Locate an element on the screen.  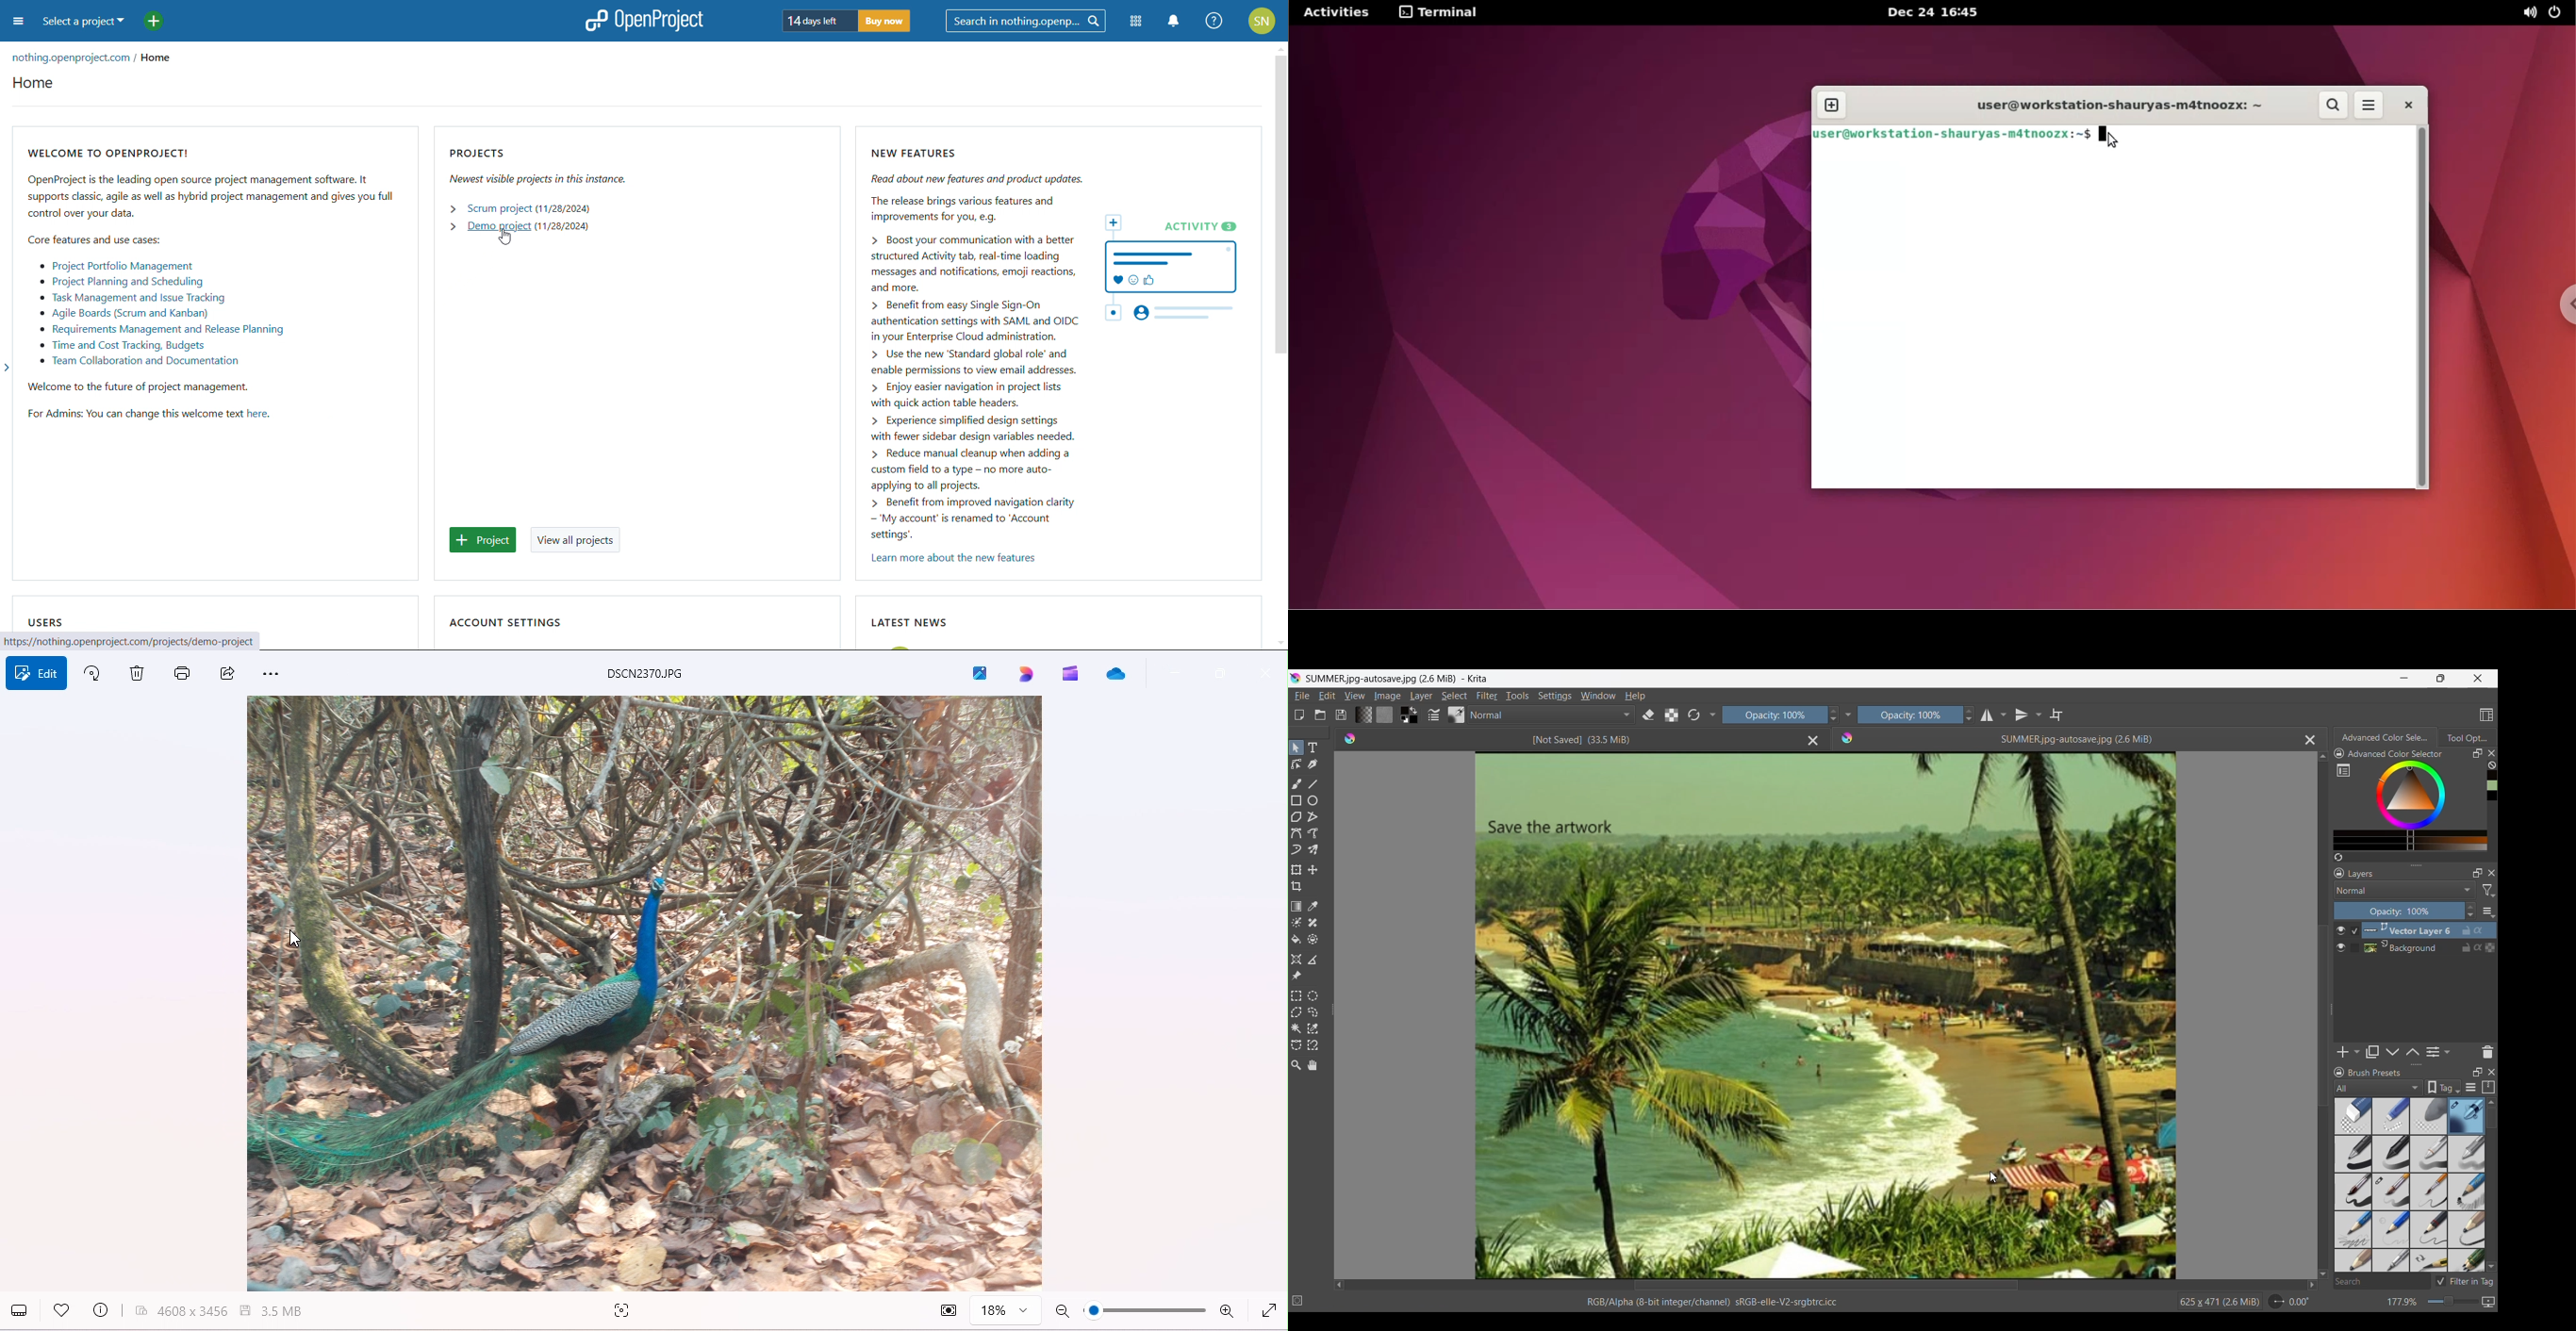
SUMMER.jpg-autosave.kra(2.6MB)*-Krita is located at coordinates (1401, 677).